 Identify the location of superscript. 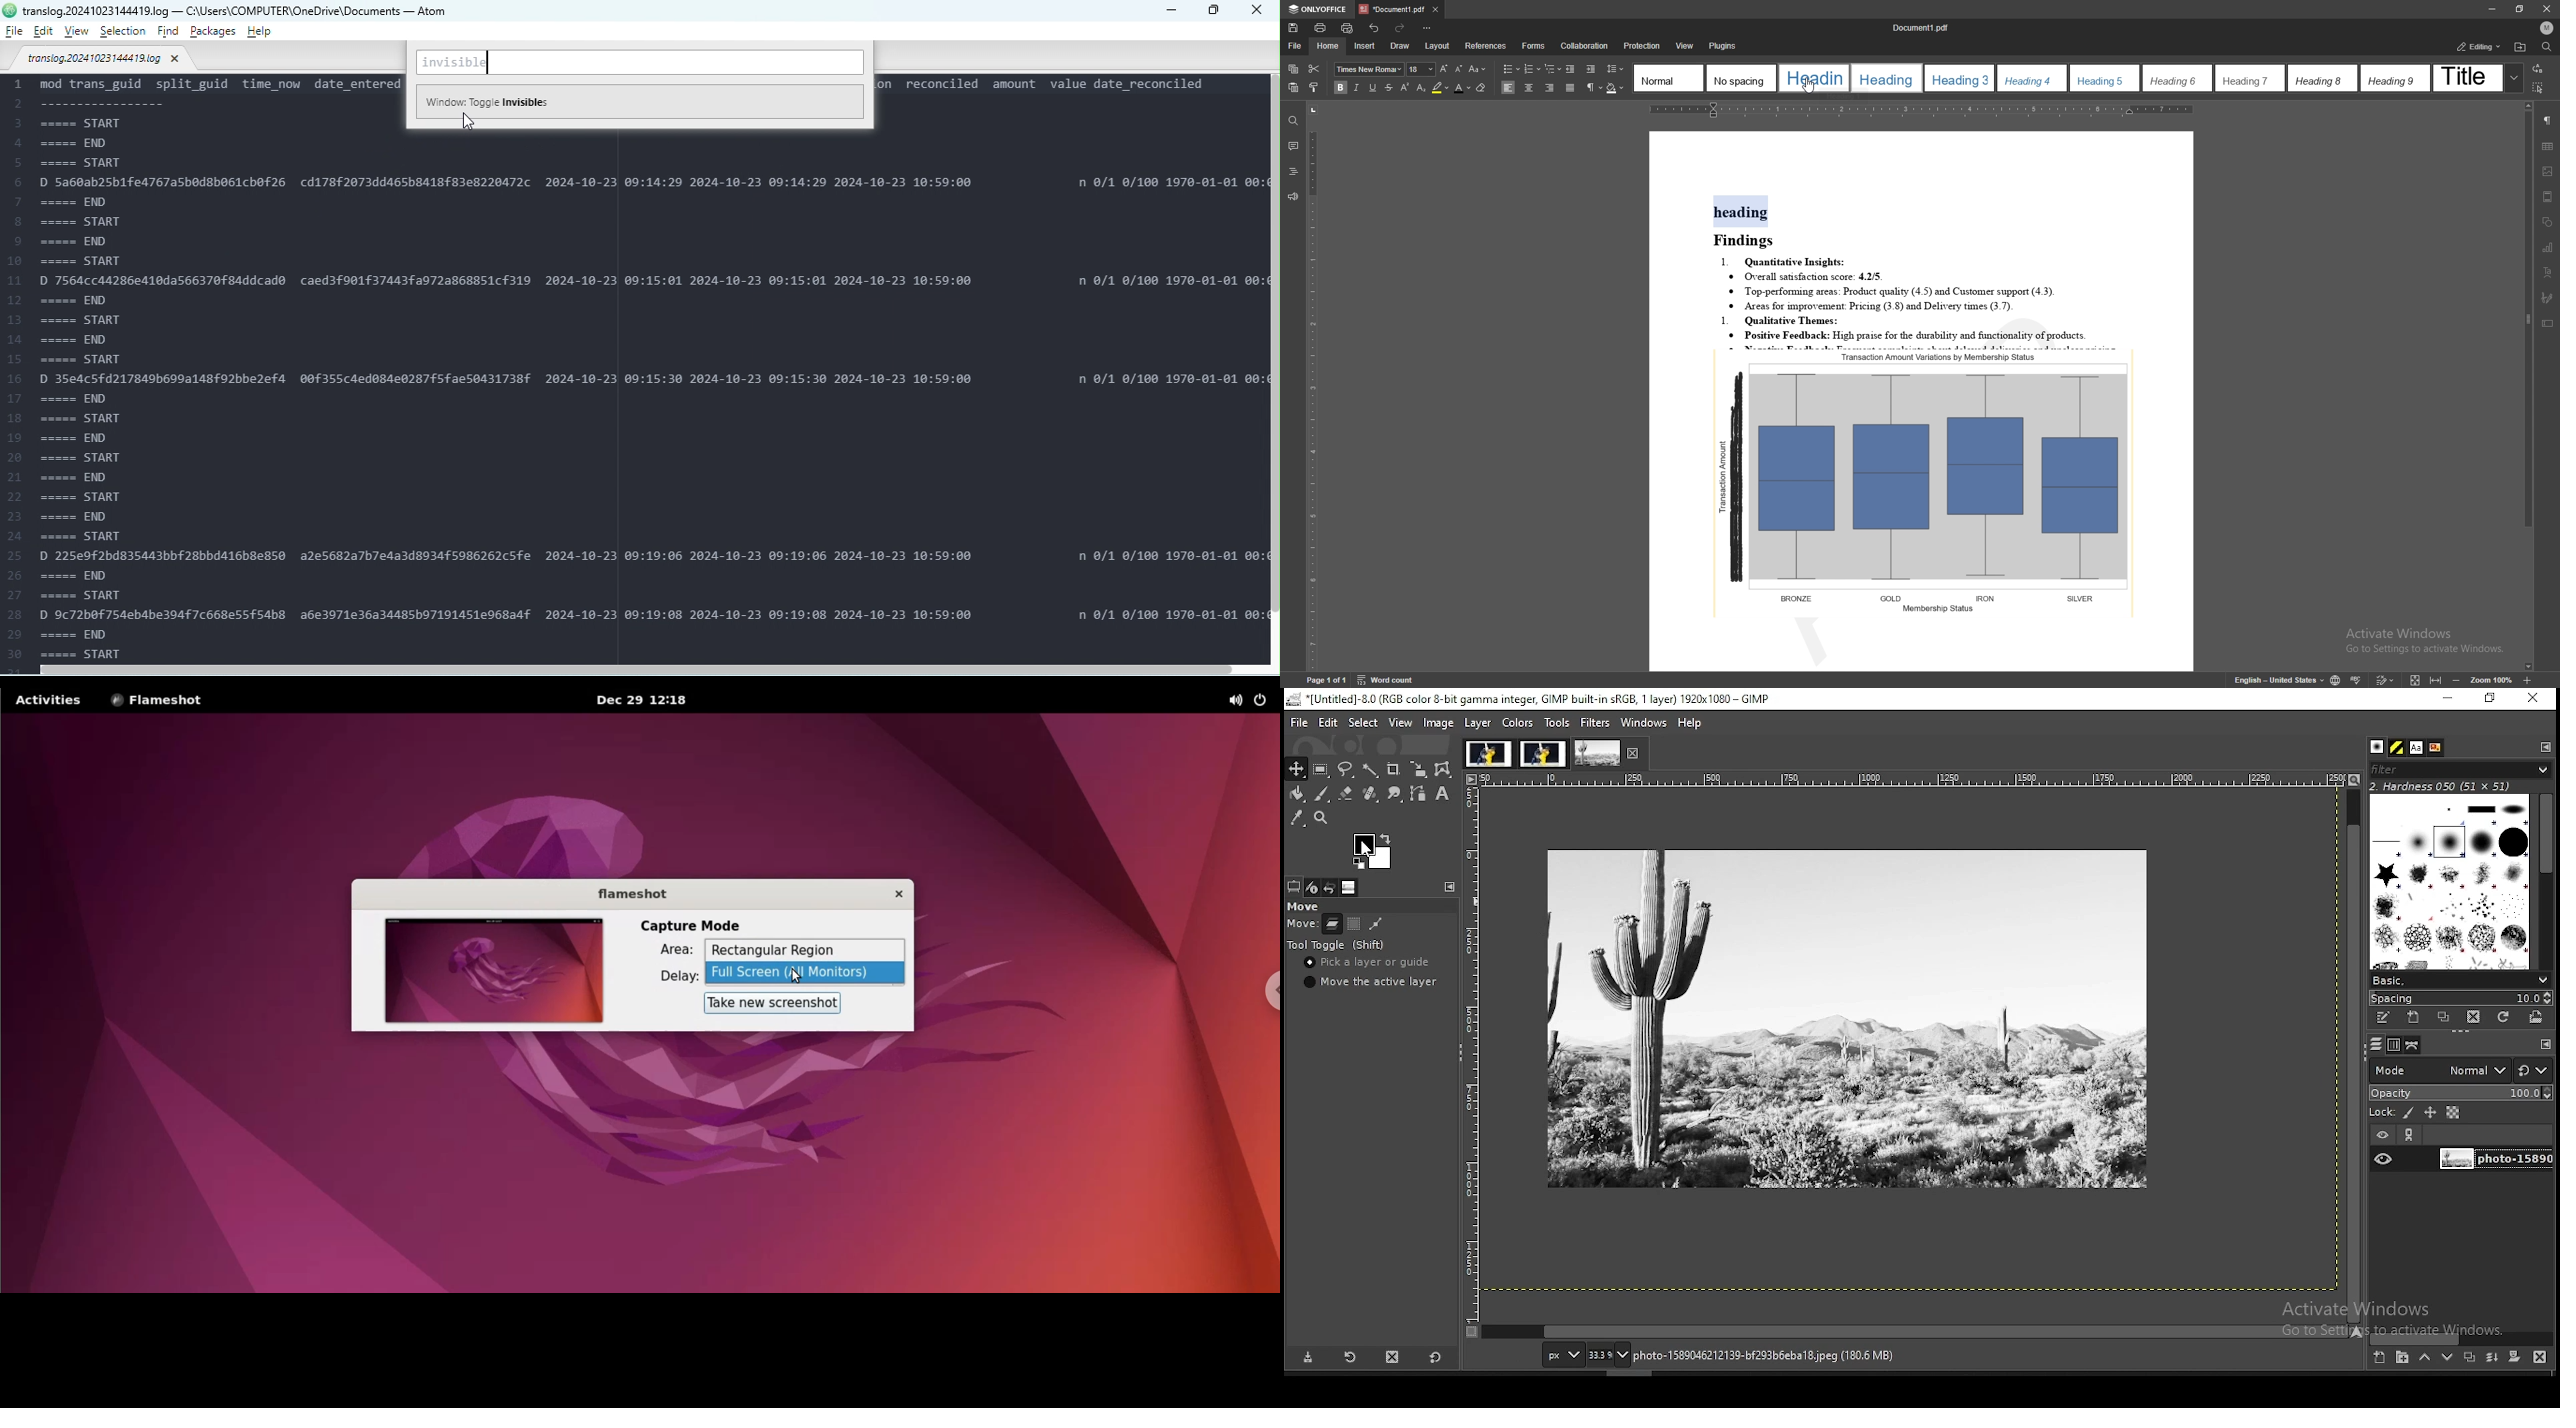
(1405, 87).